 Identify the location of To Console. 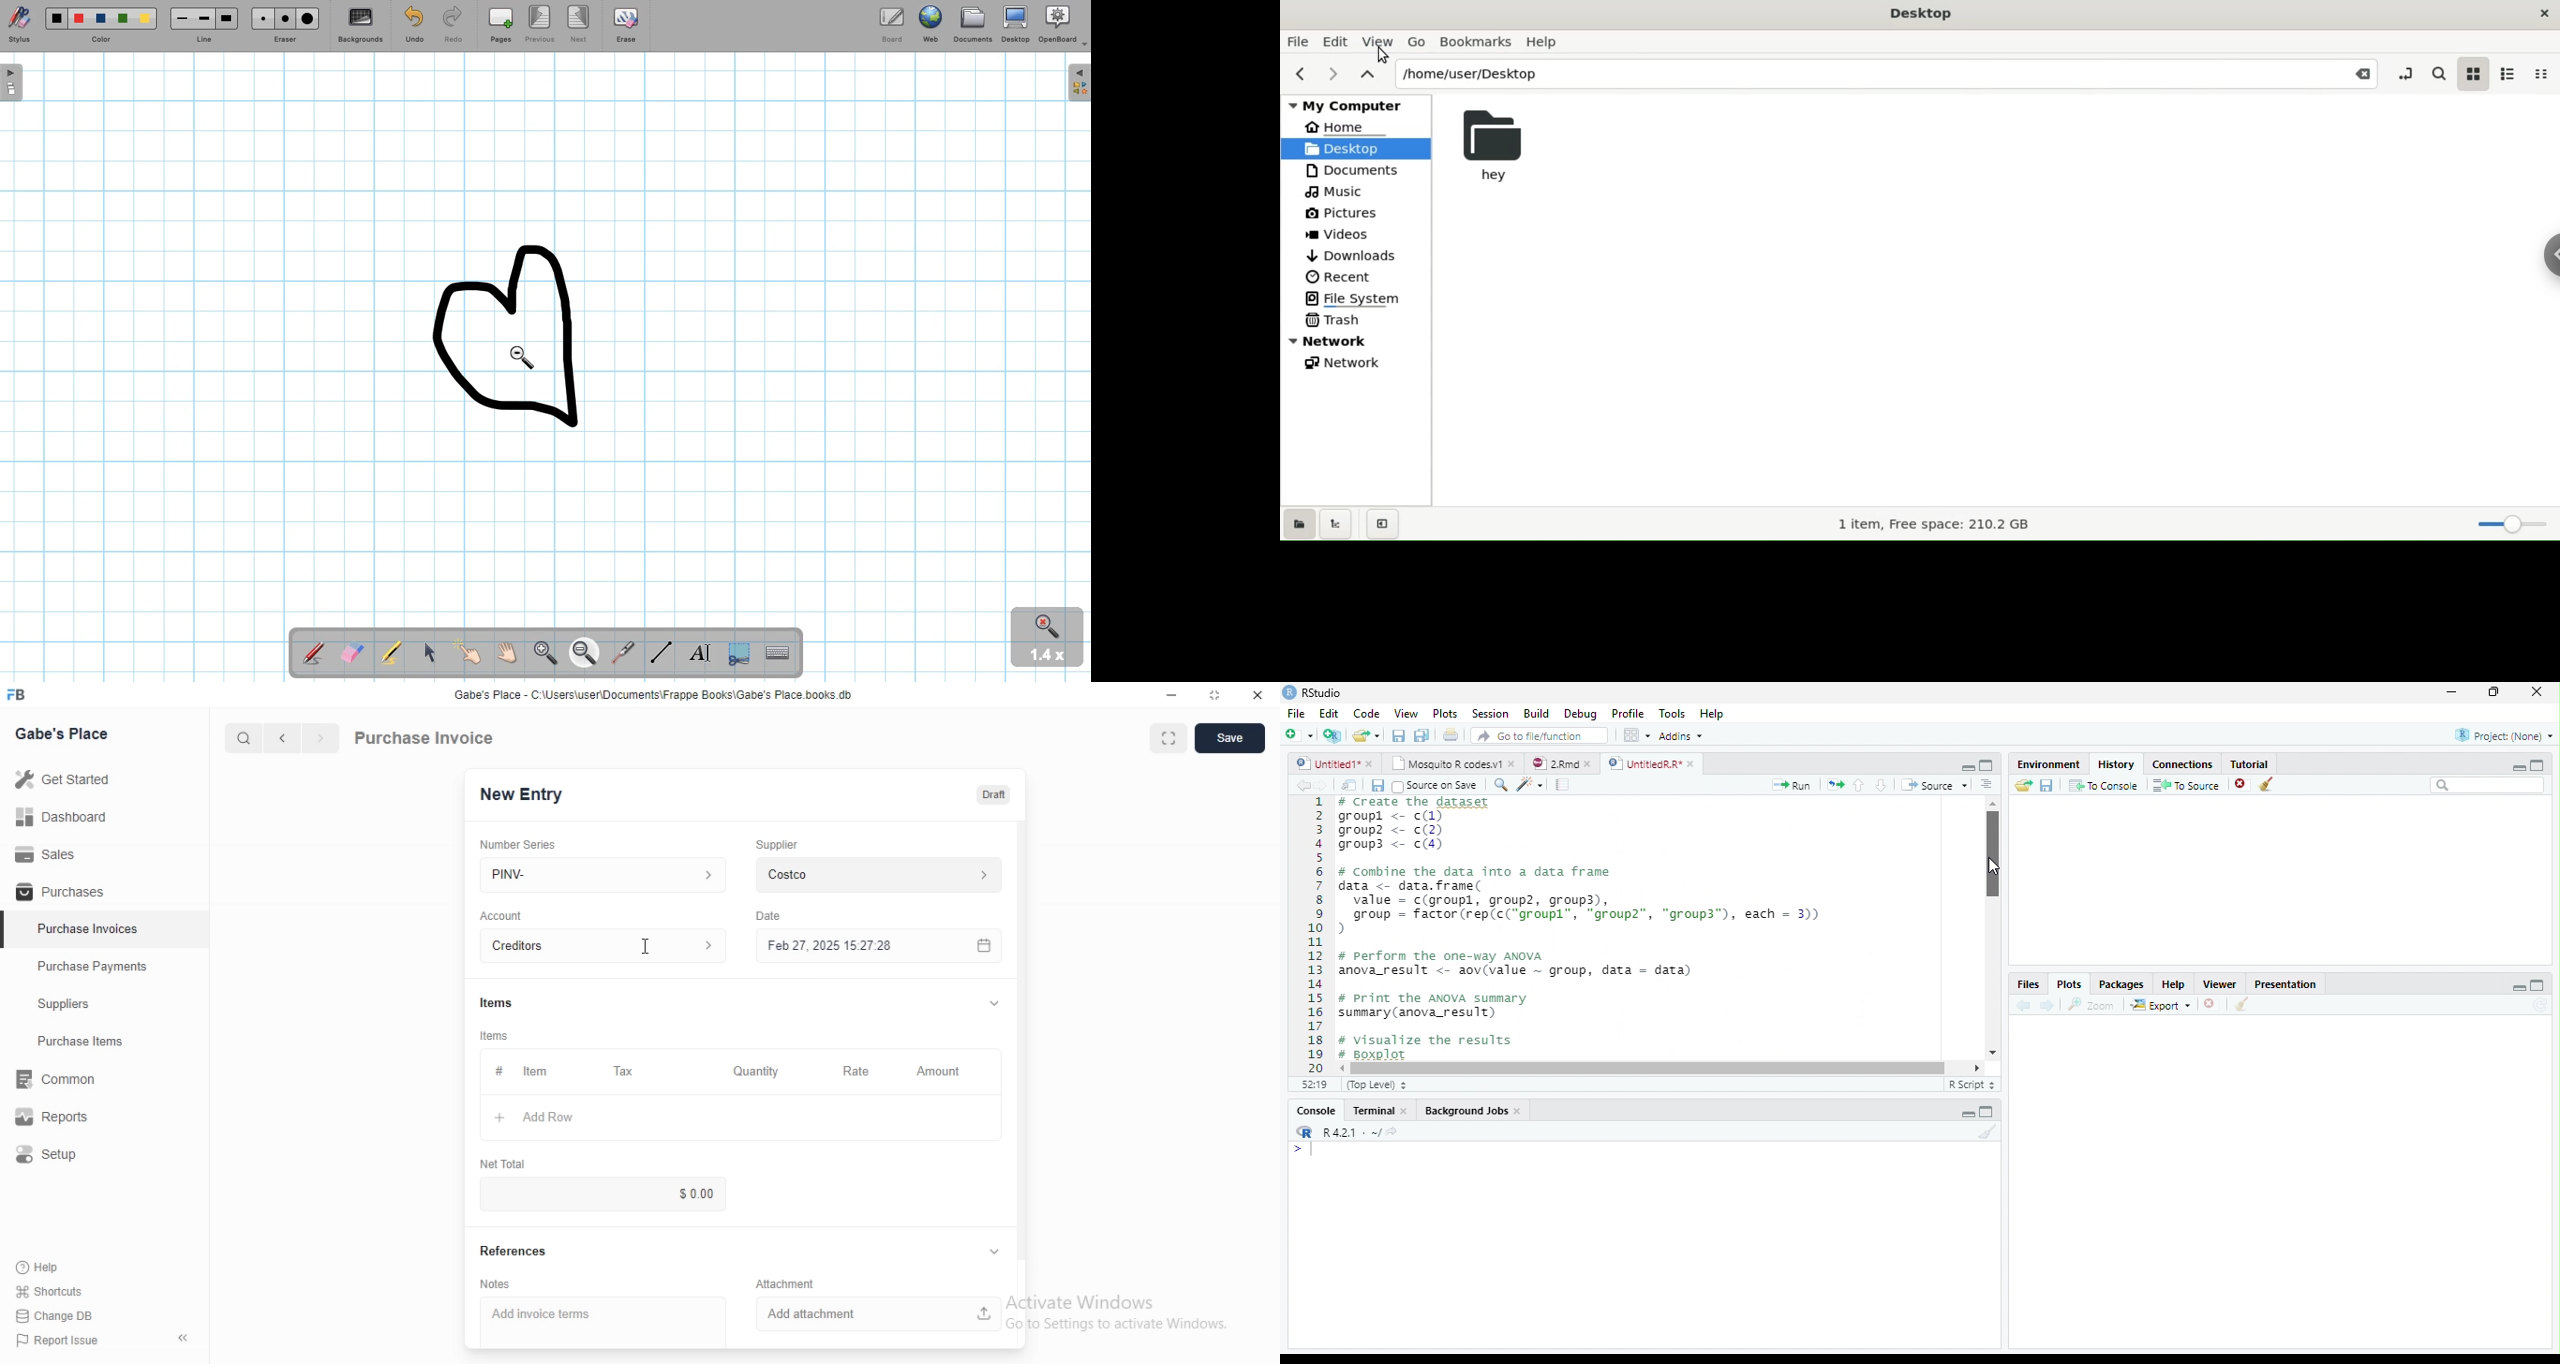
(2104, 785).